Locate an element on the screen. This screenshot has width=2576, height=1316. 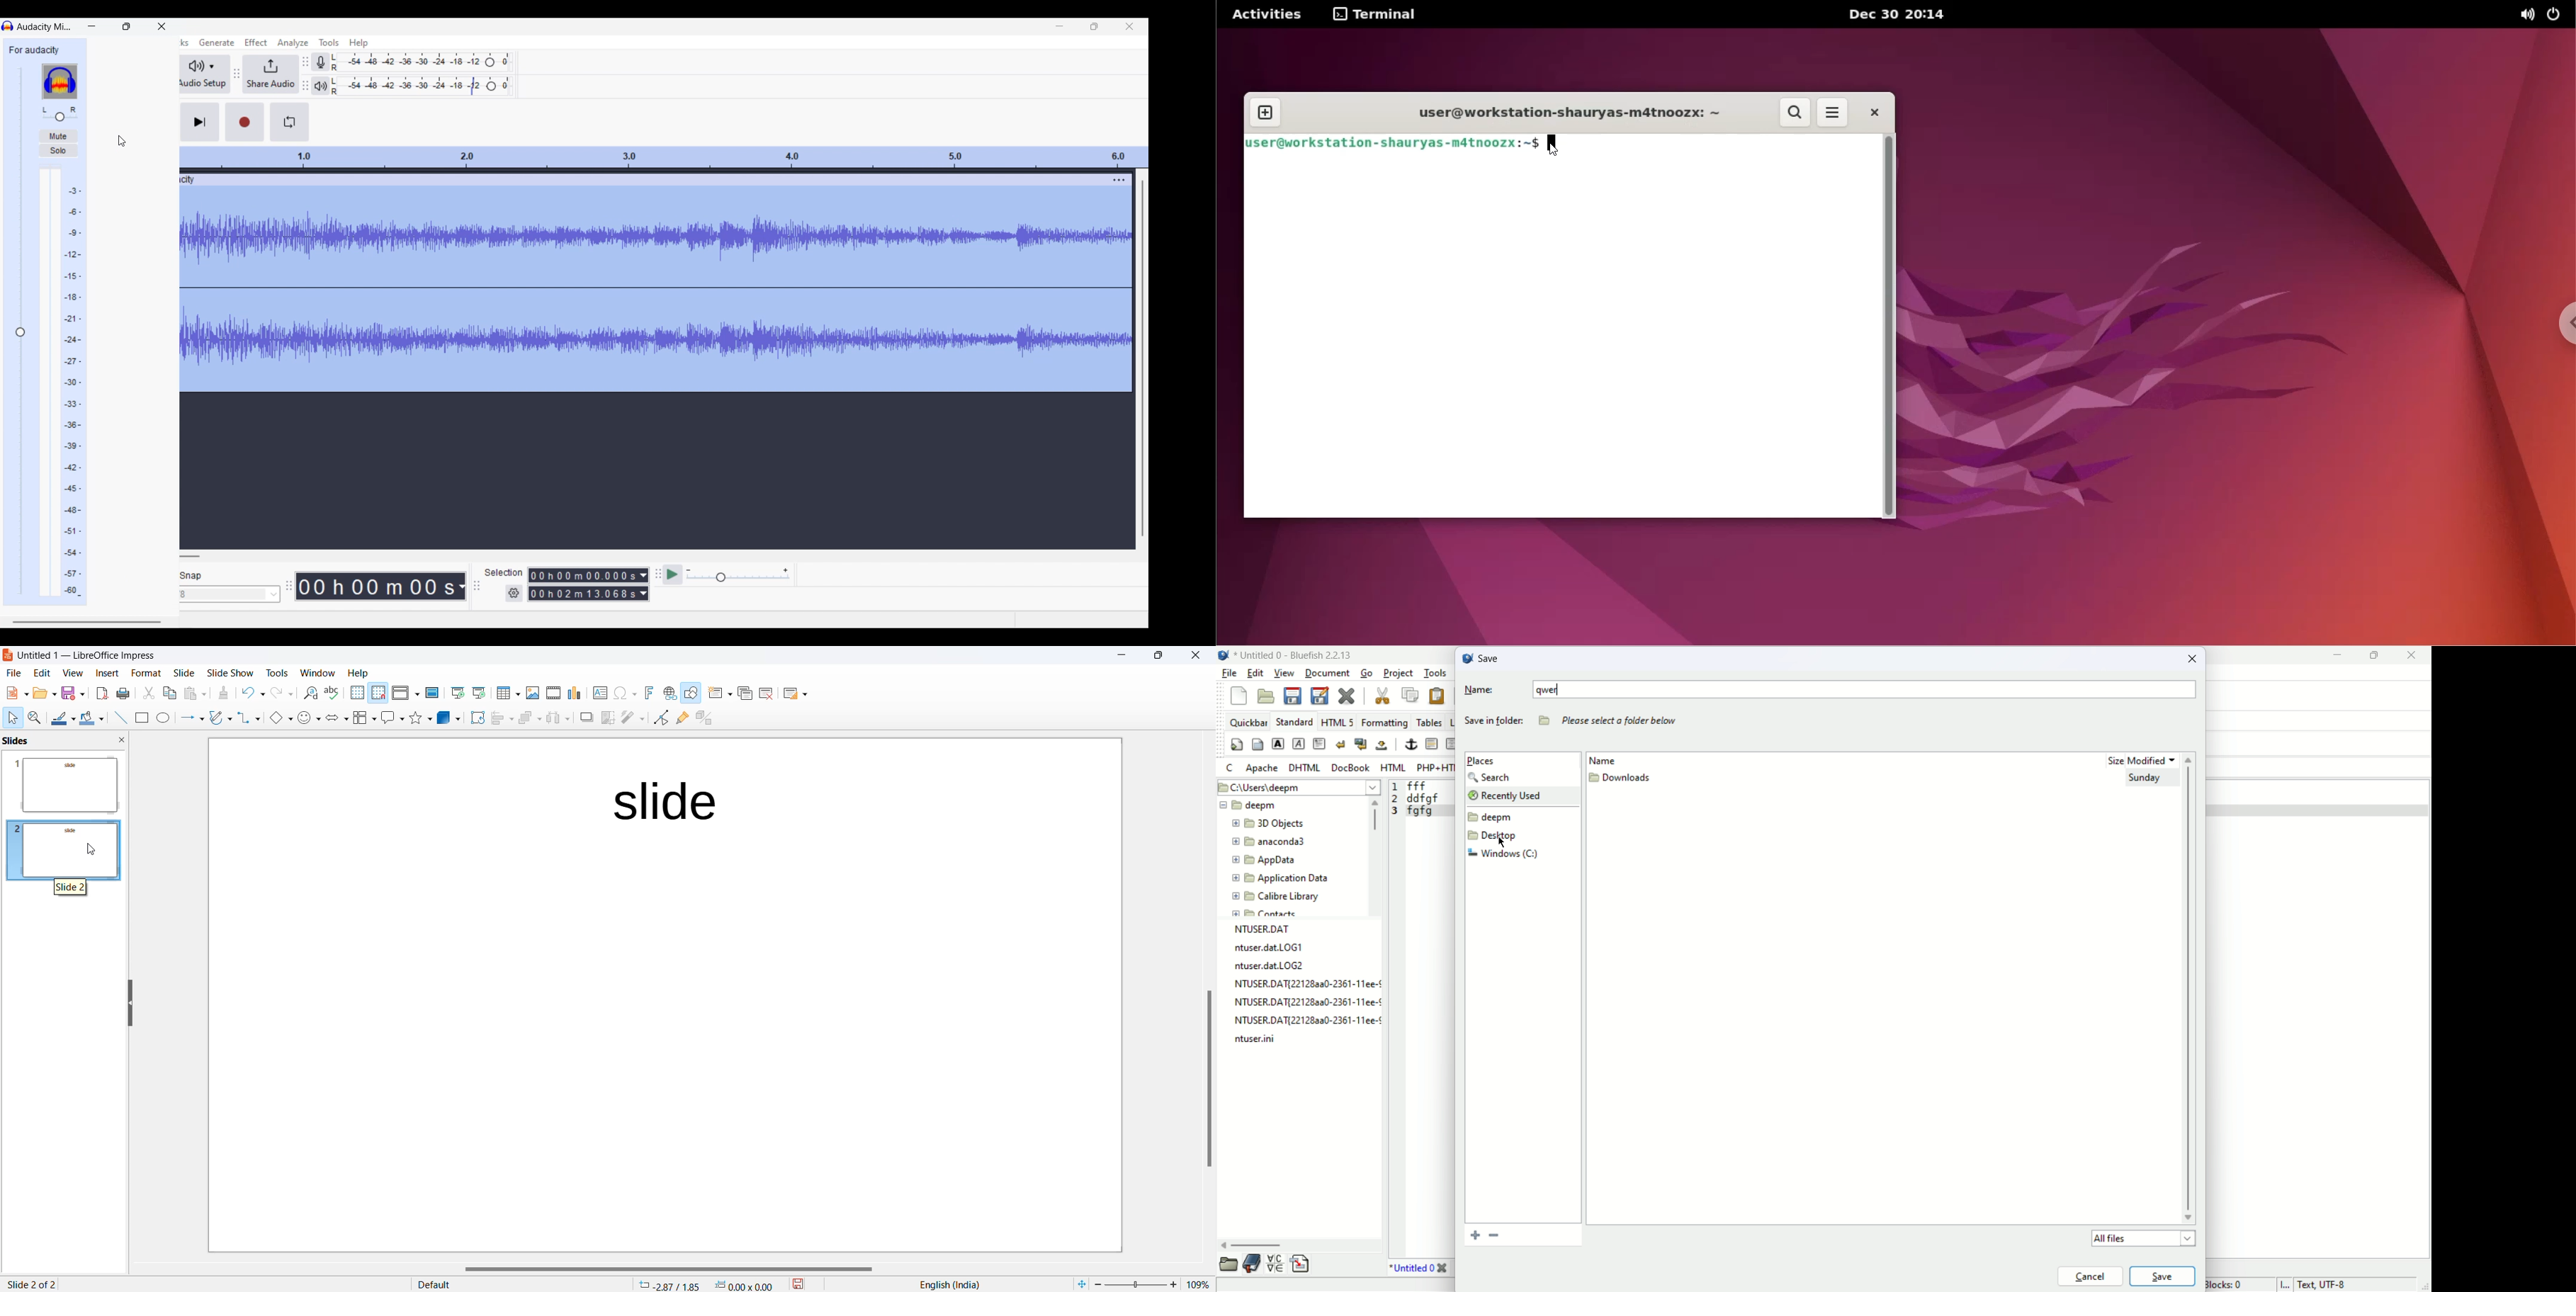
Shapes is located at coordinates (419, 718).